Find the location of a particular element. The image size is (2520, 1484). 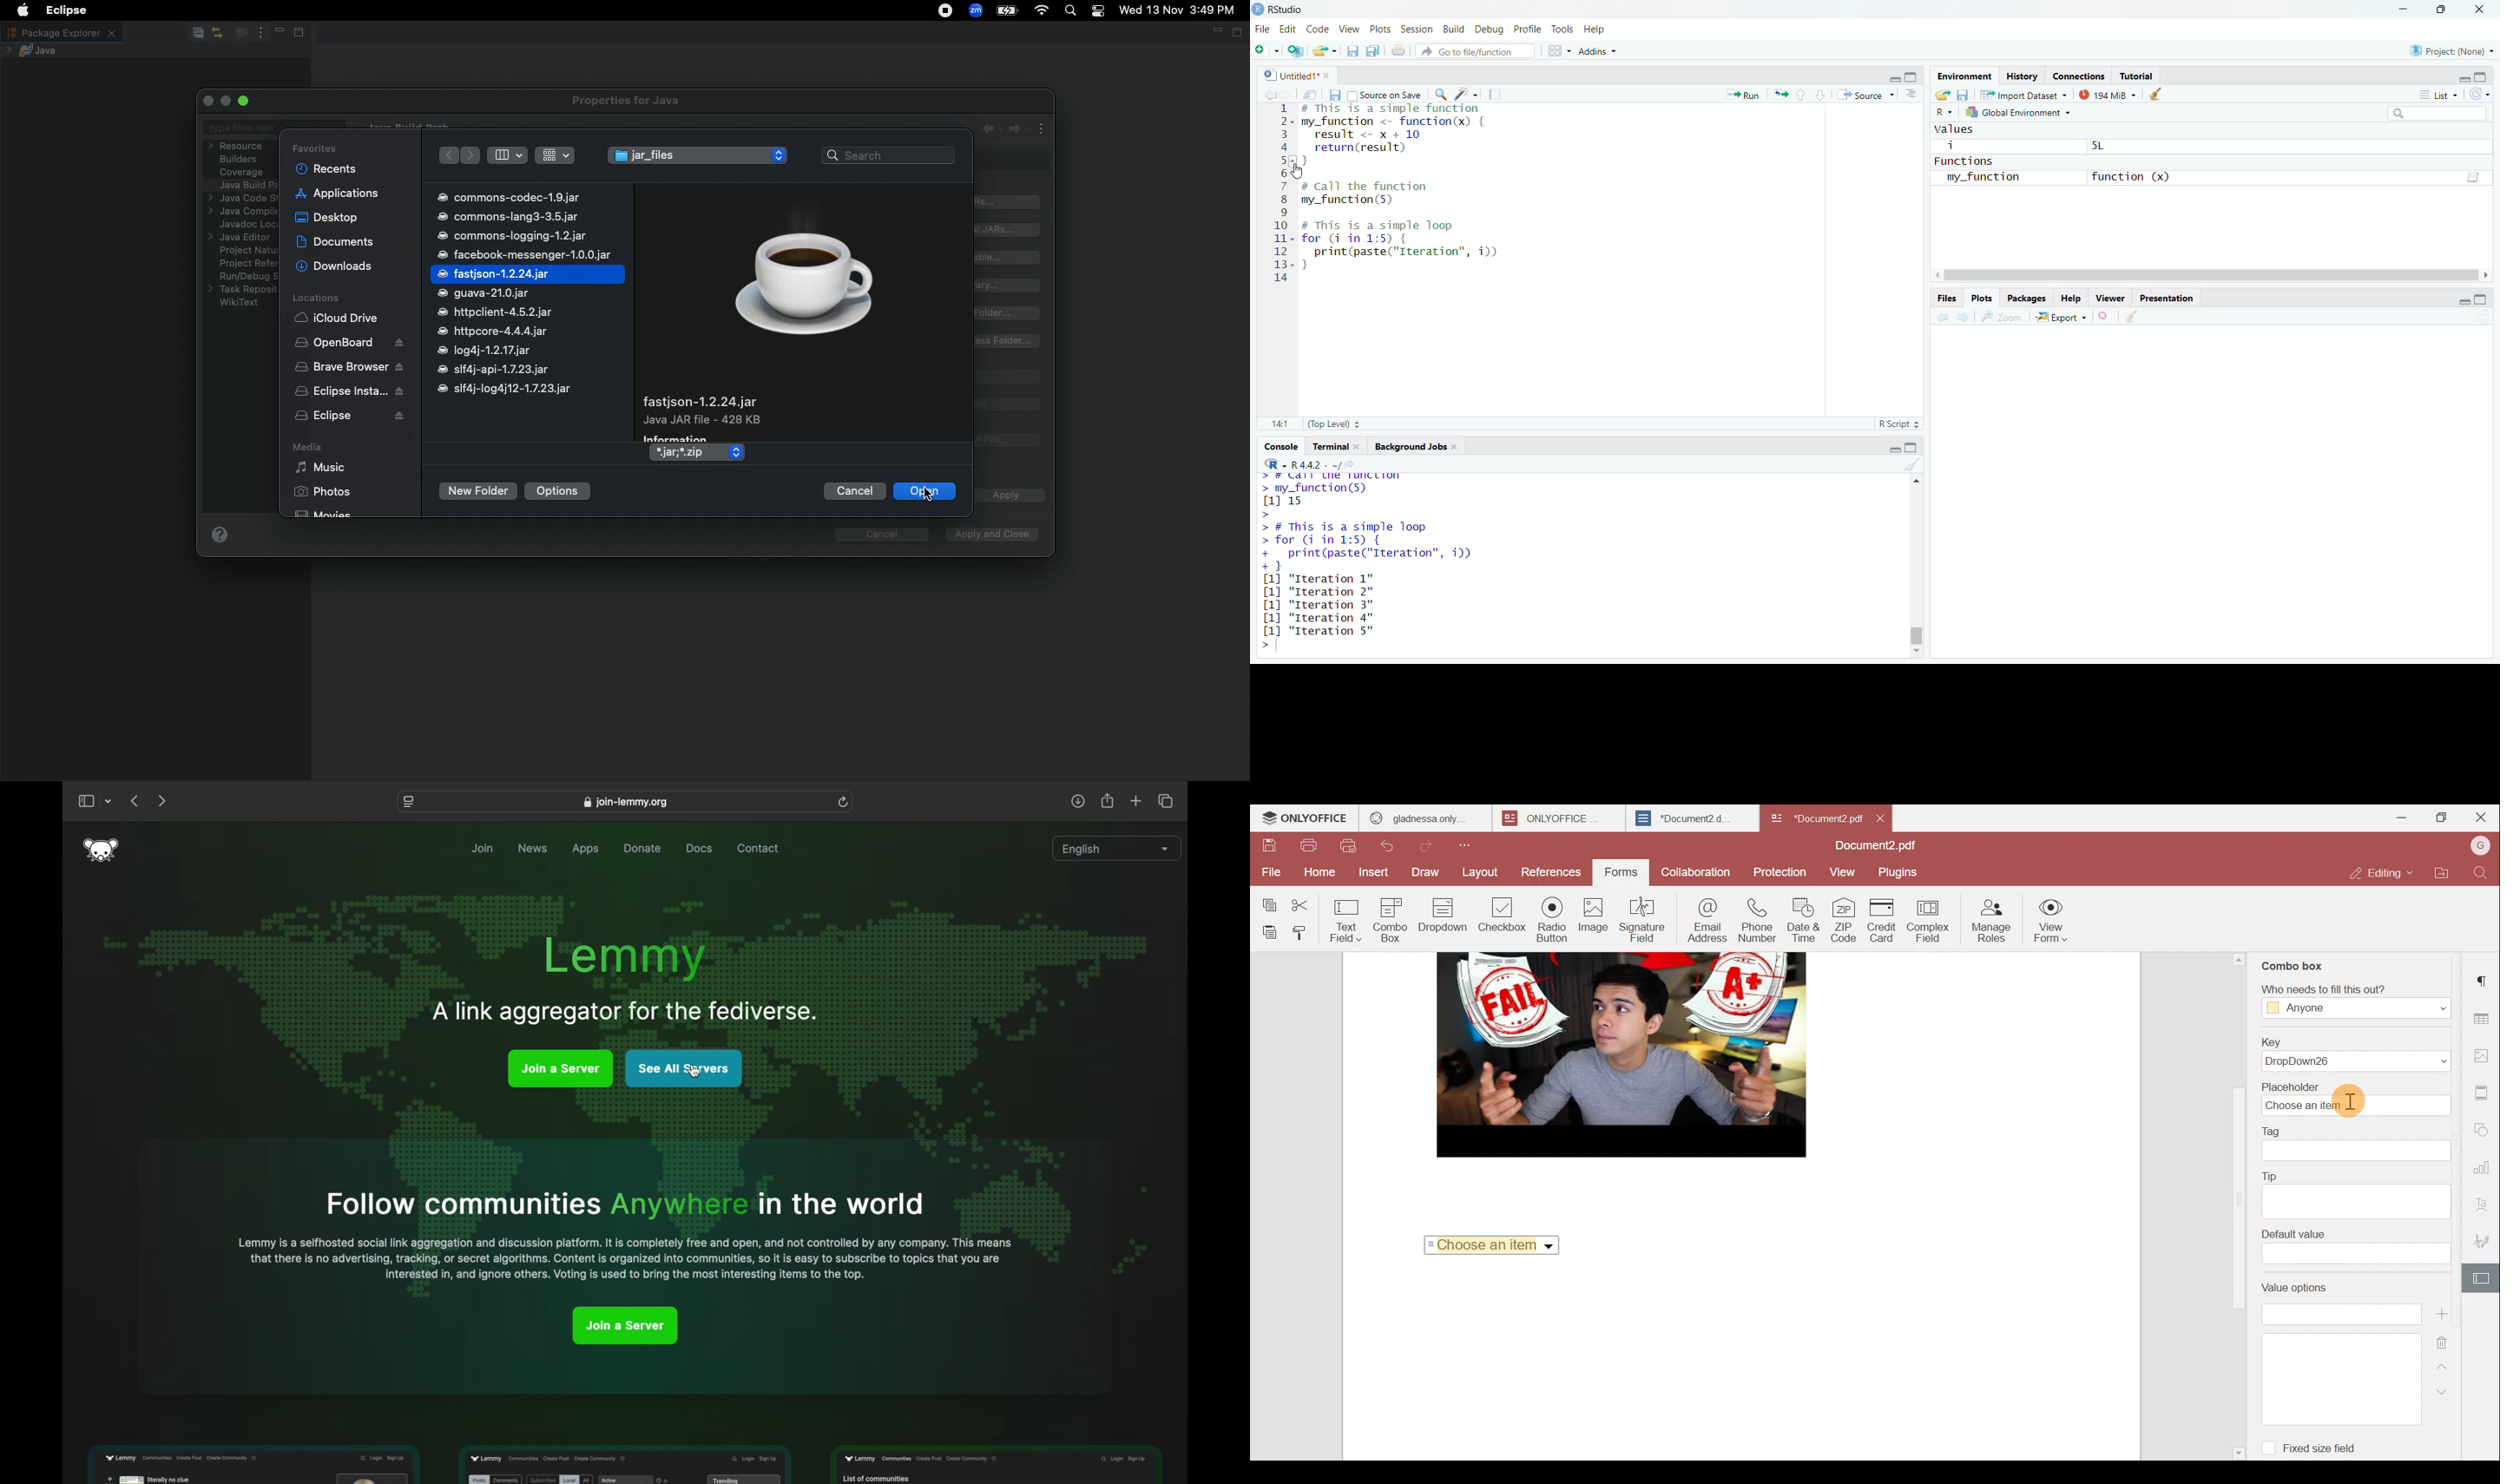

clear objects from the workspace is located at coordinates (2158, 95).